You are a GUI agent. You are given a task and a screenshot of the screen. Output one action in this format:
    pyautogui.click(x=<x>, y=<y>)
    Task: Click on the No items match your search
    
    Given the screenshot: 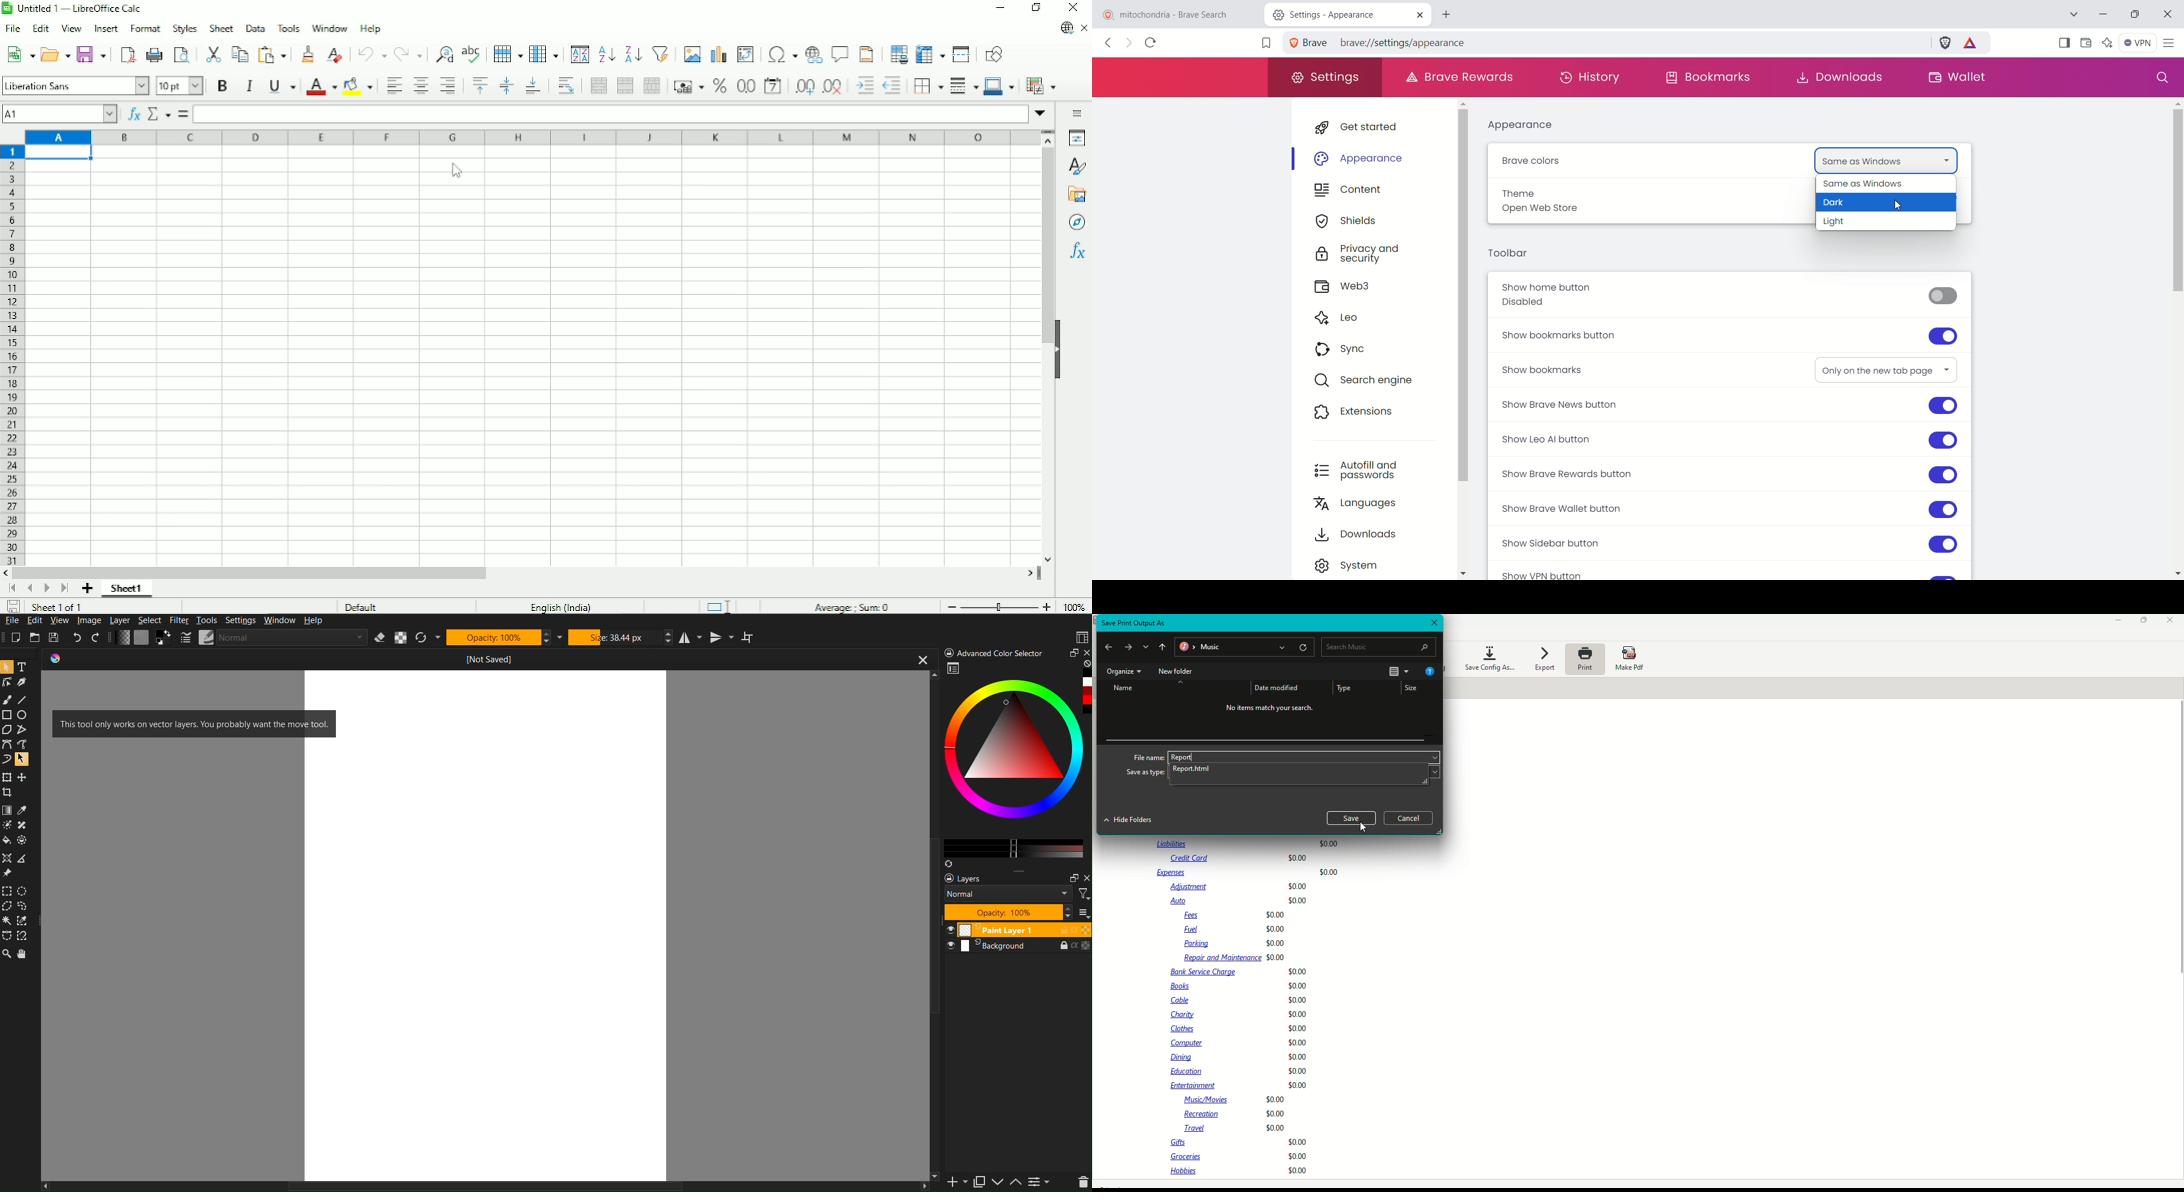 What is the action you would take?
    pyautogui.click(x=1272, y=710)
    